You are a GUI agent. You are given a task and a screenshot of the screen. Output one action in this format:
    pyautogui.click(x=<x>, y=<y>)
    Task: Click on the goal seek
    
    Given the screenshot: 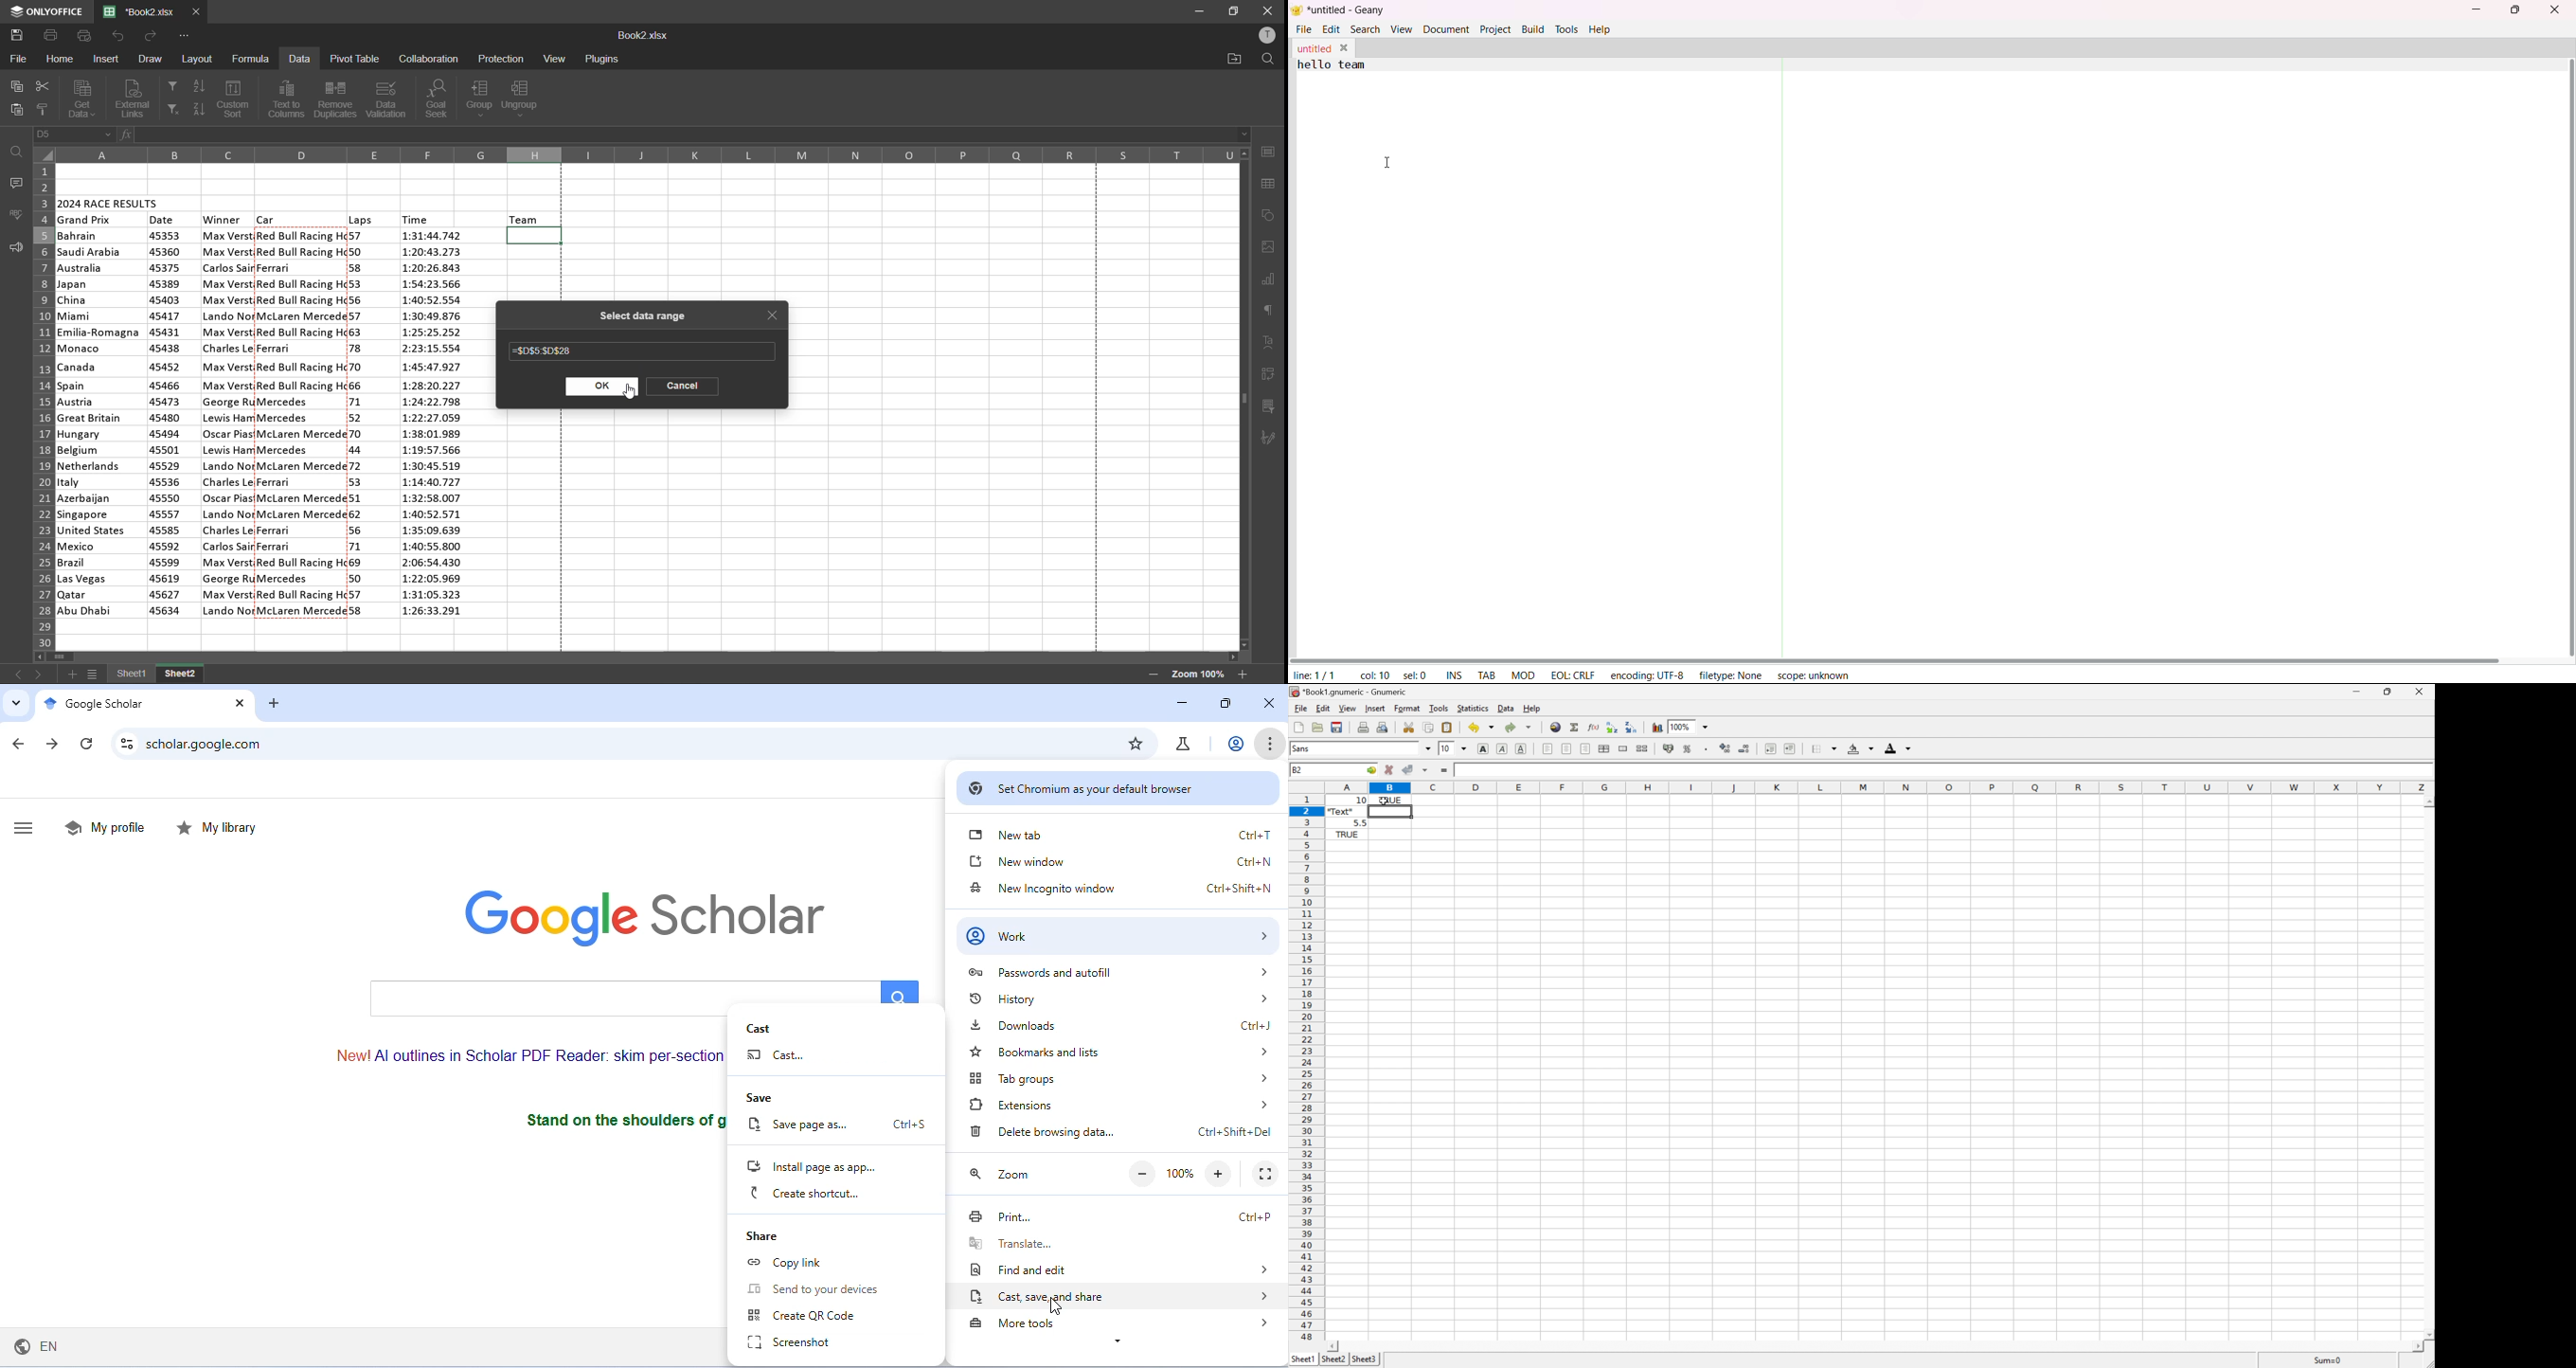 What is the action you would take?
    pyautogui.click(x=440, y=99)
    